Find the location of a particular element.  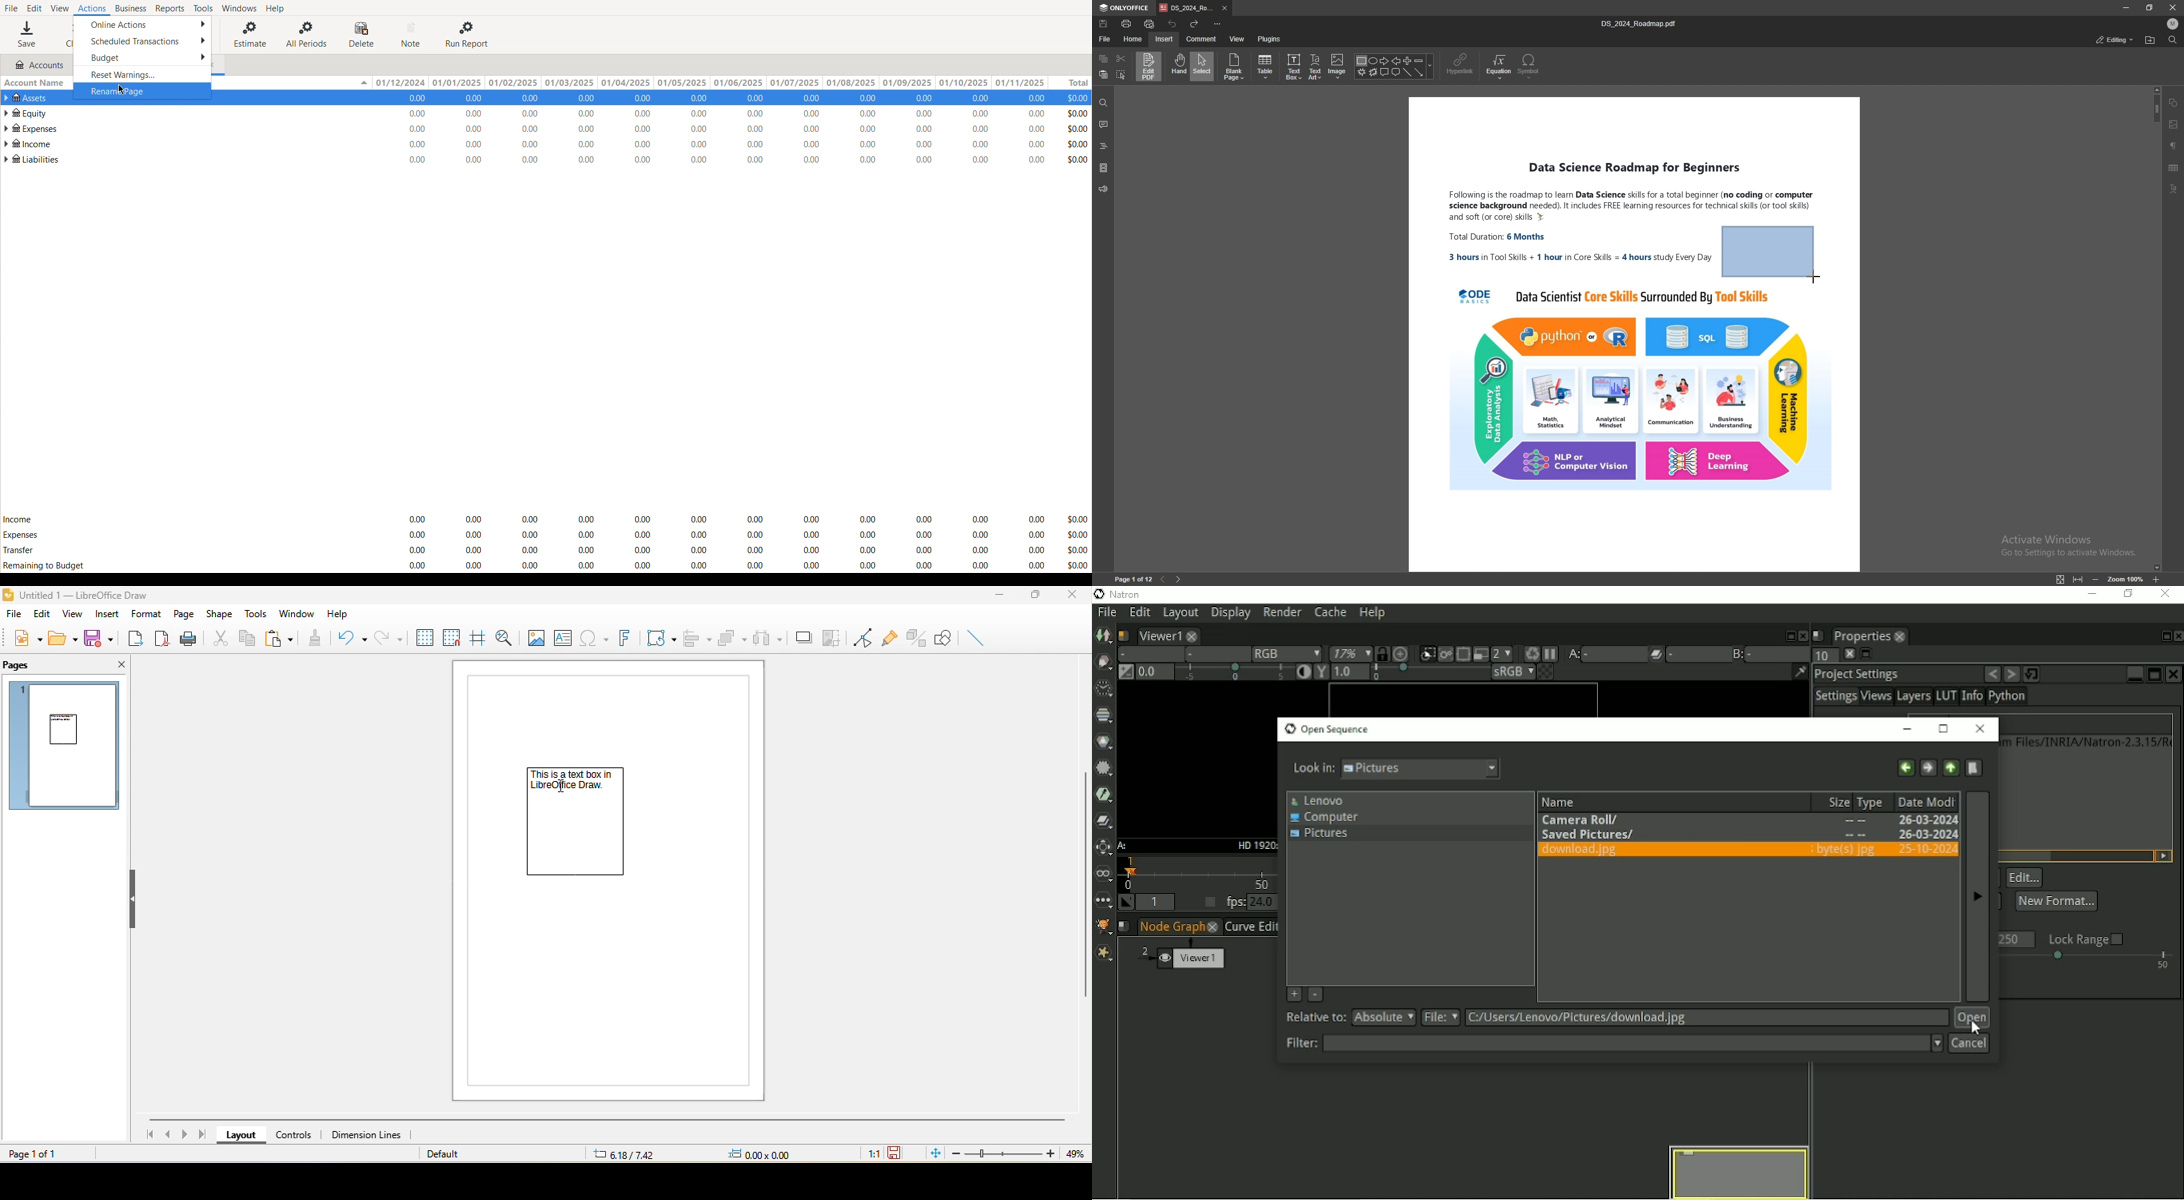

Script name is located at coordinates (1123, 634).